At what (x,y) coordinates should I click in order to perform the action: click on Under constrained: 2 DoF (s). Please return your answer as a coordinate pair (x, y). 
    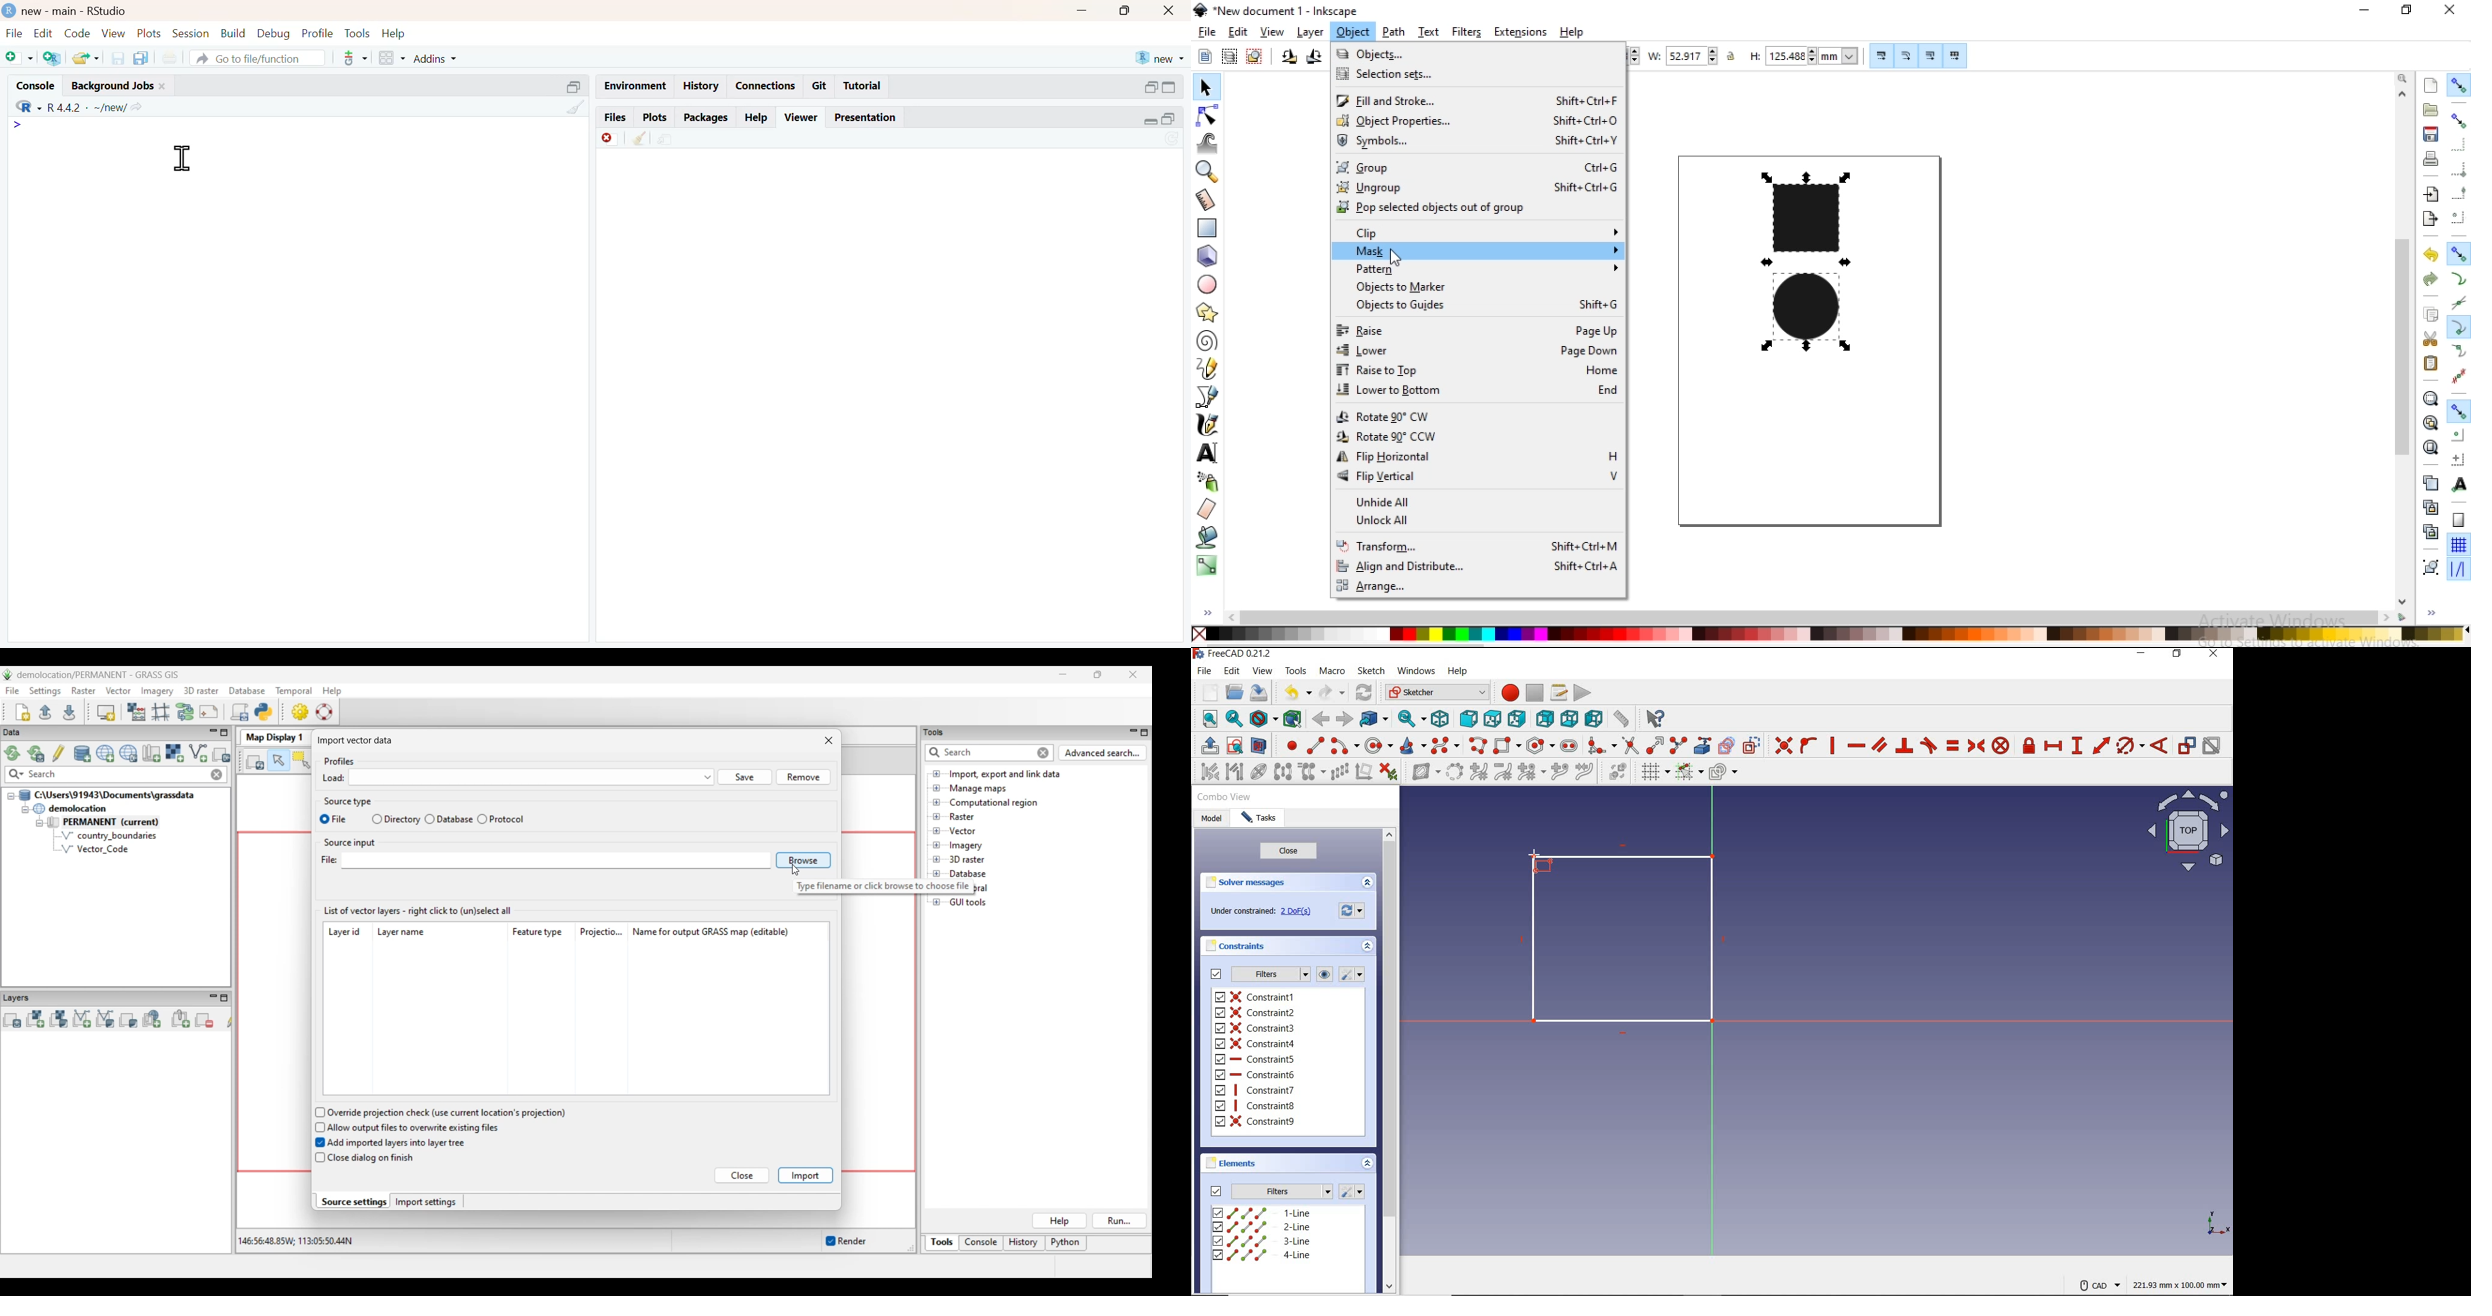
    Looking at the image, I should click on (1260, 913).